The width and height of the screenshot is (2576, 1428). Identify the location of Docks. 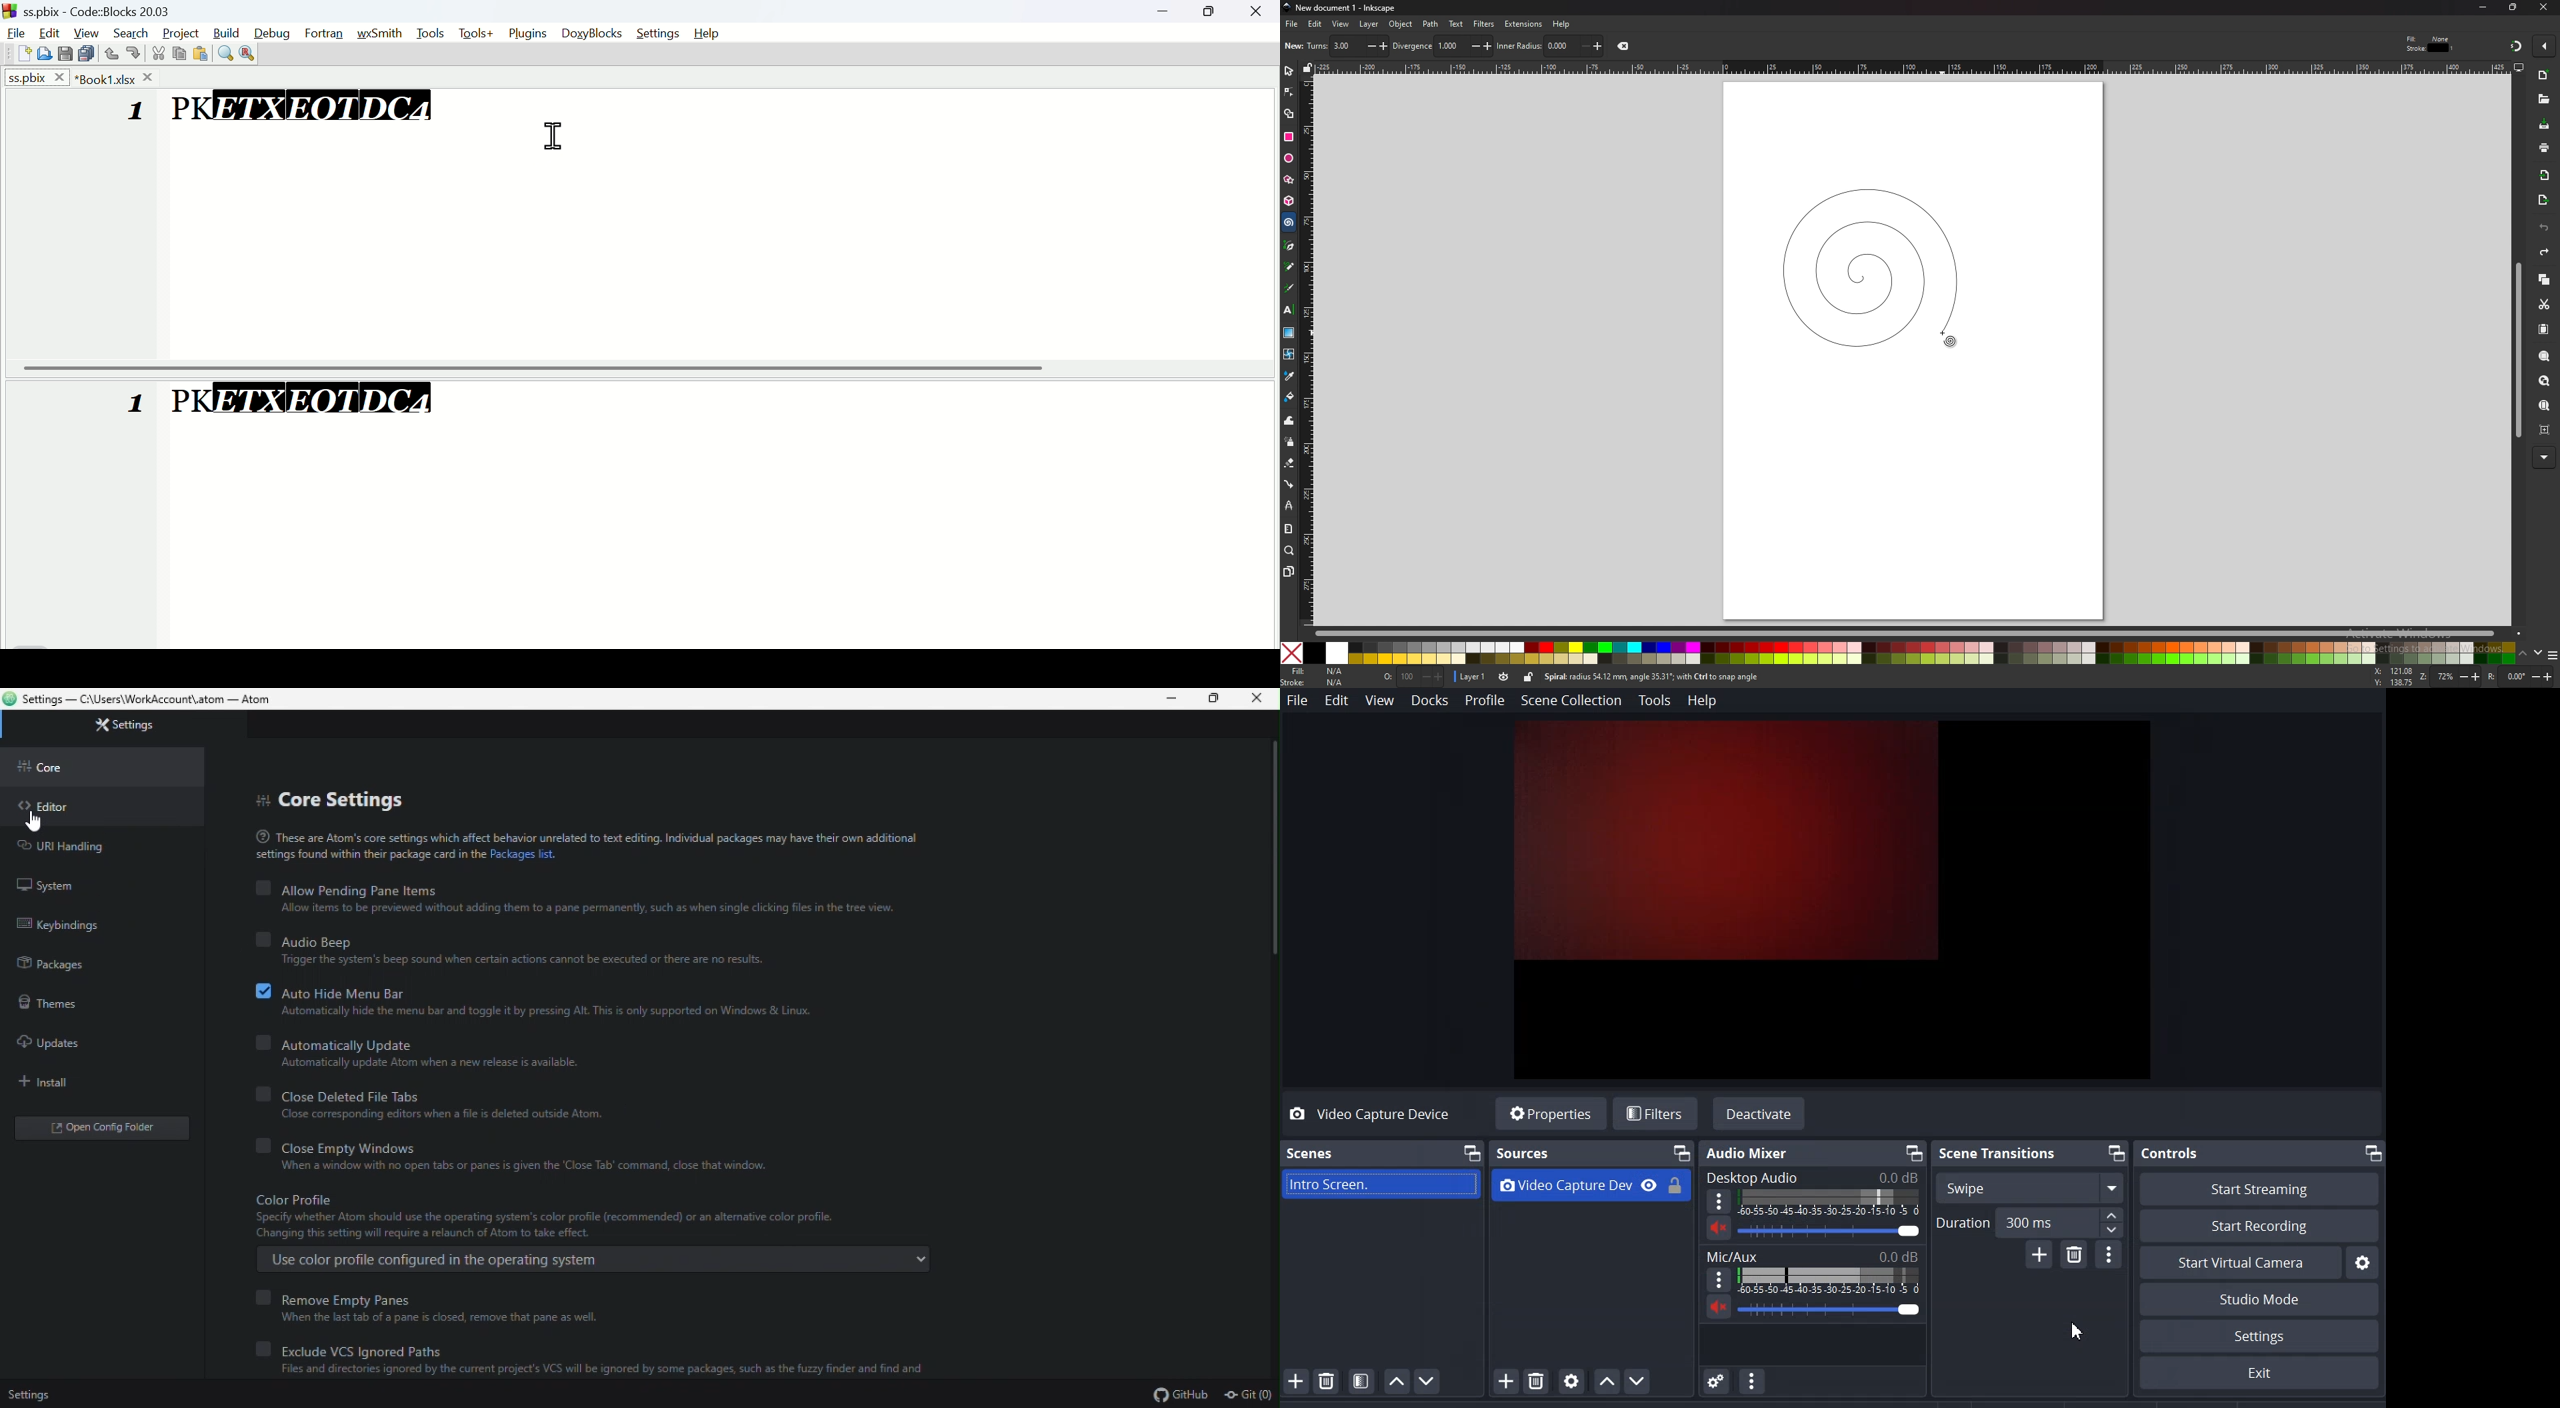
(1430, 699).